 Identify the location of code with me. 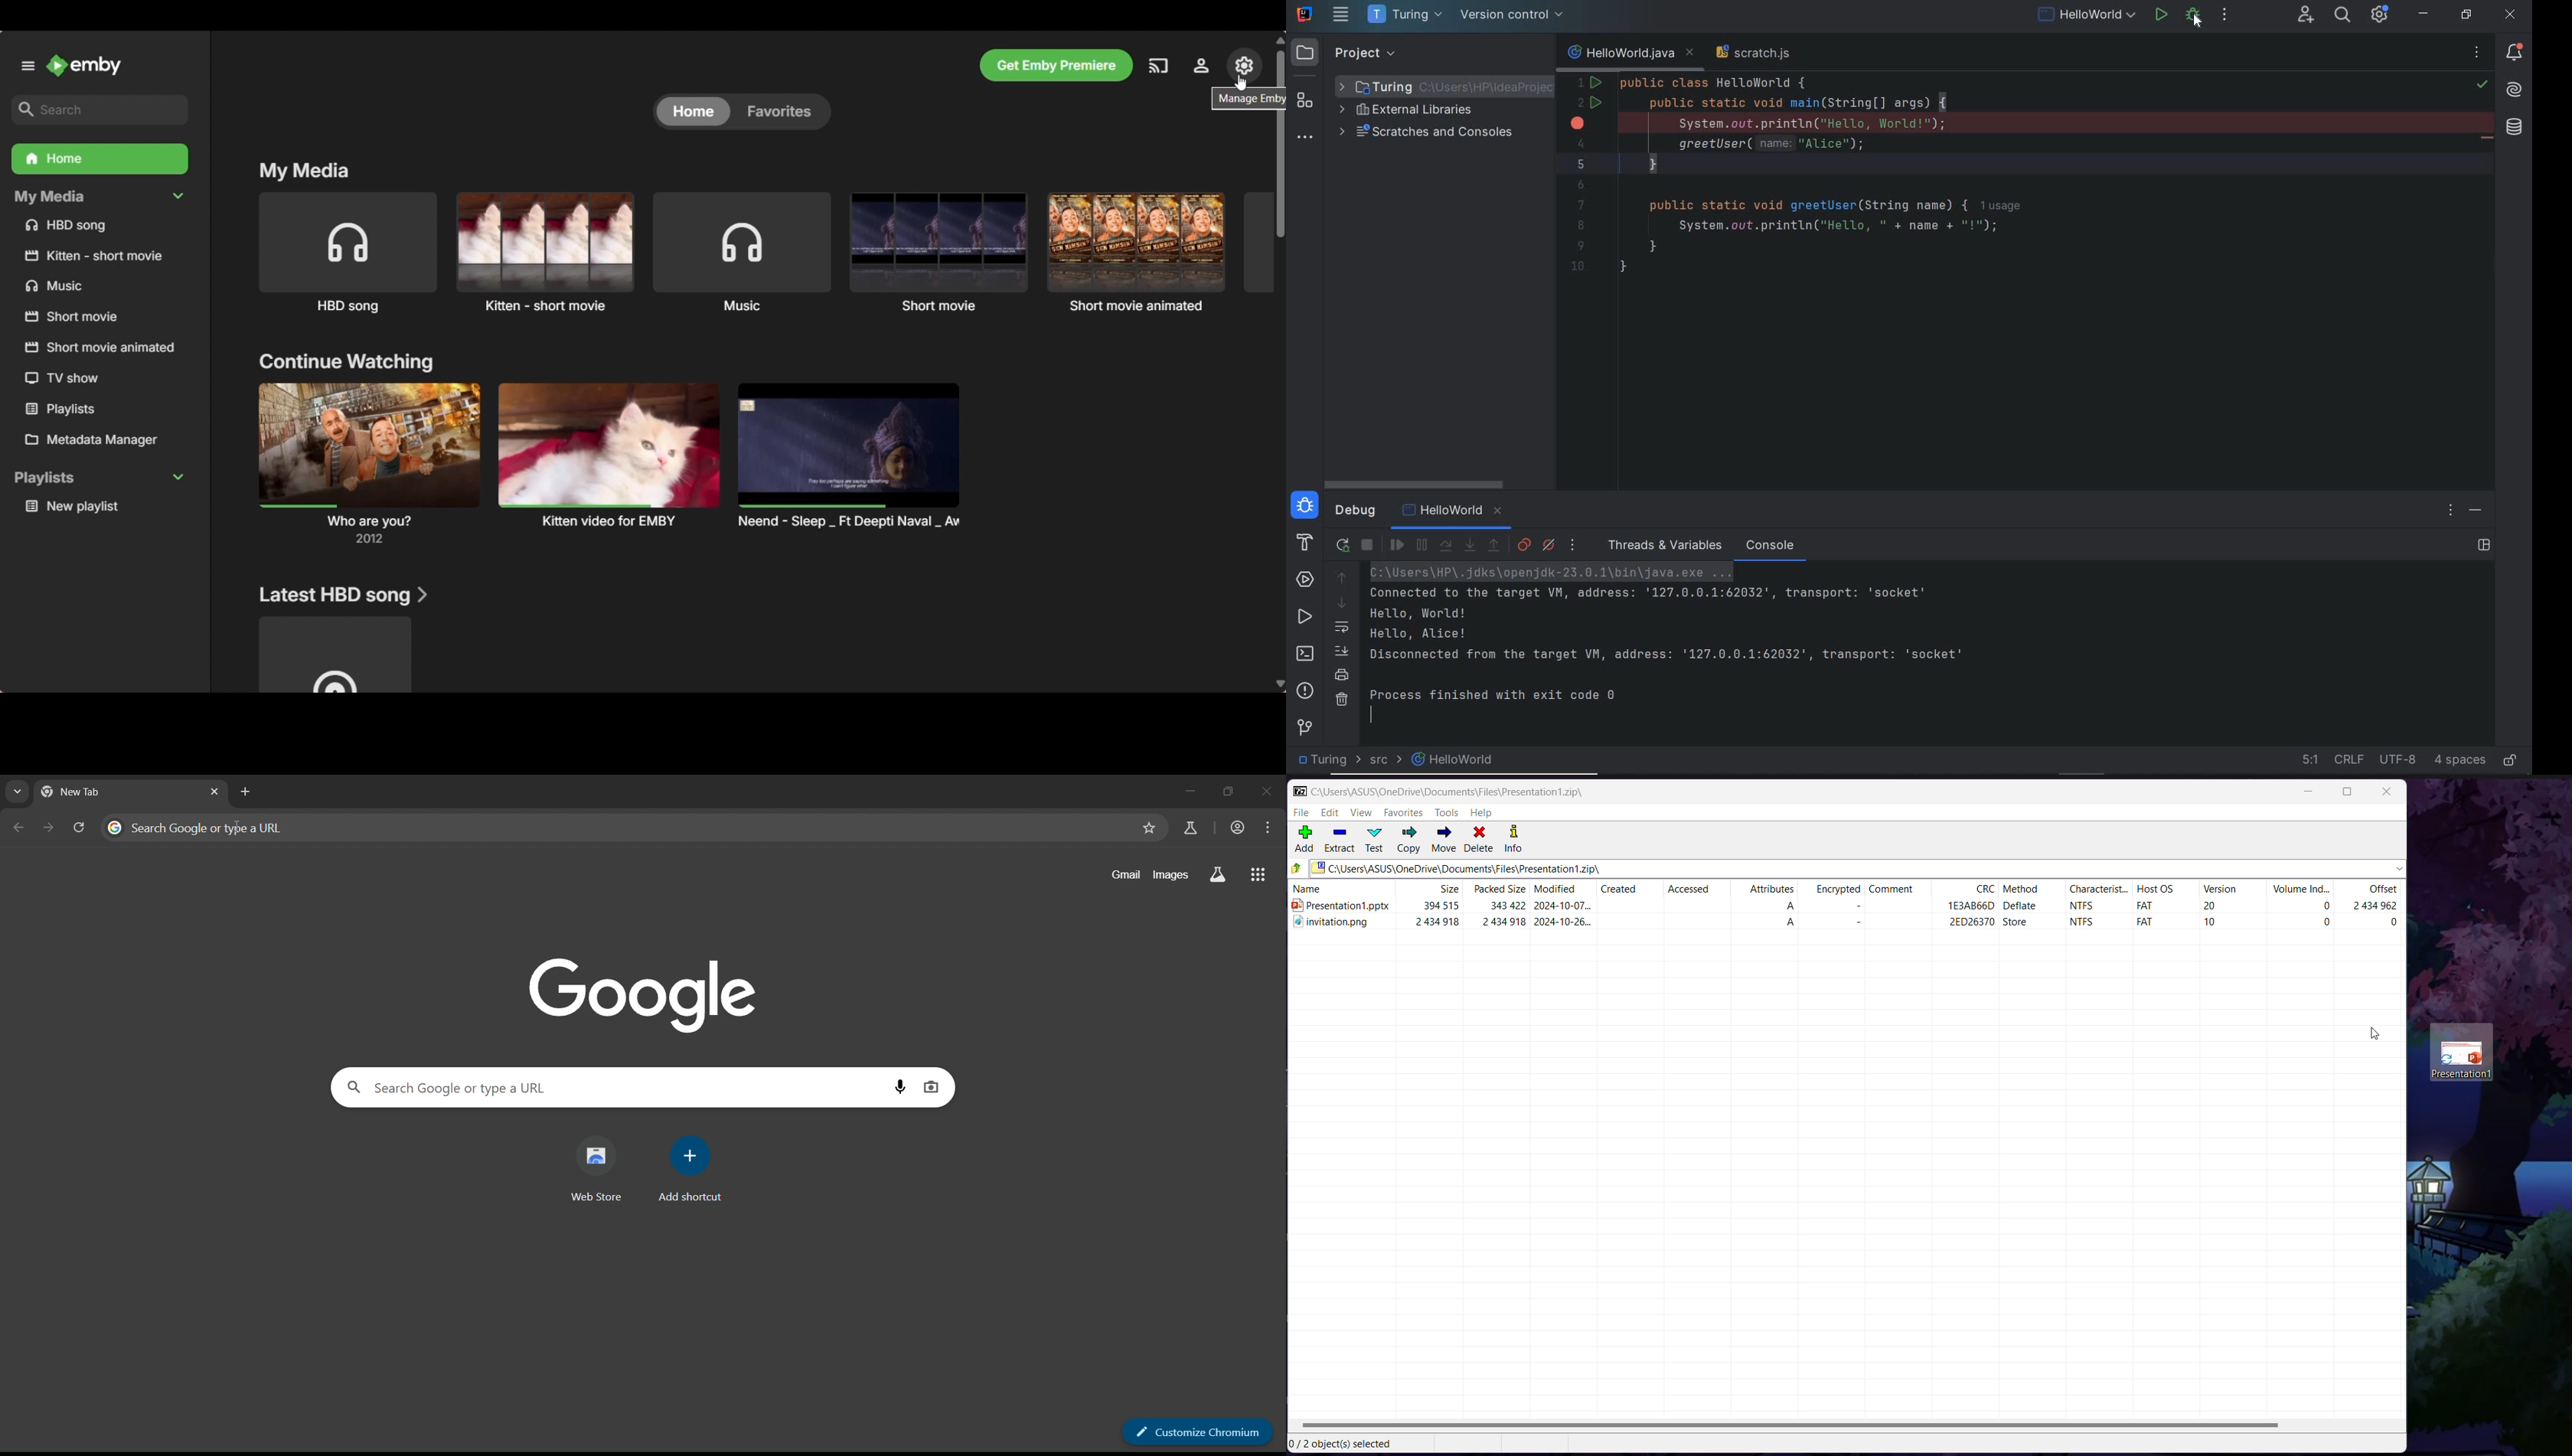
(2305, 15).